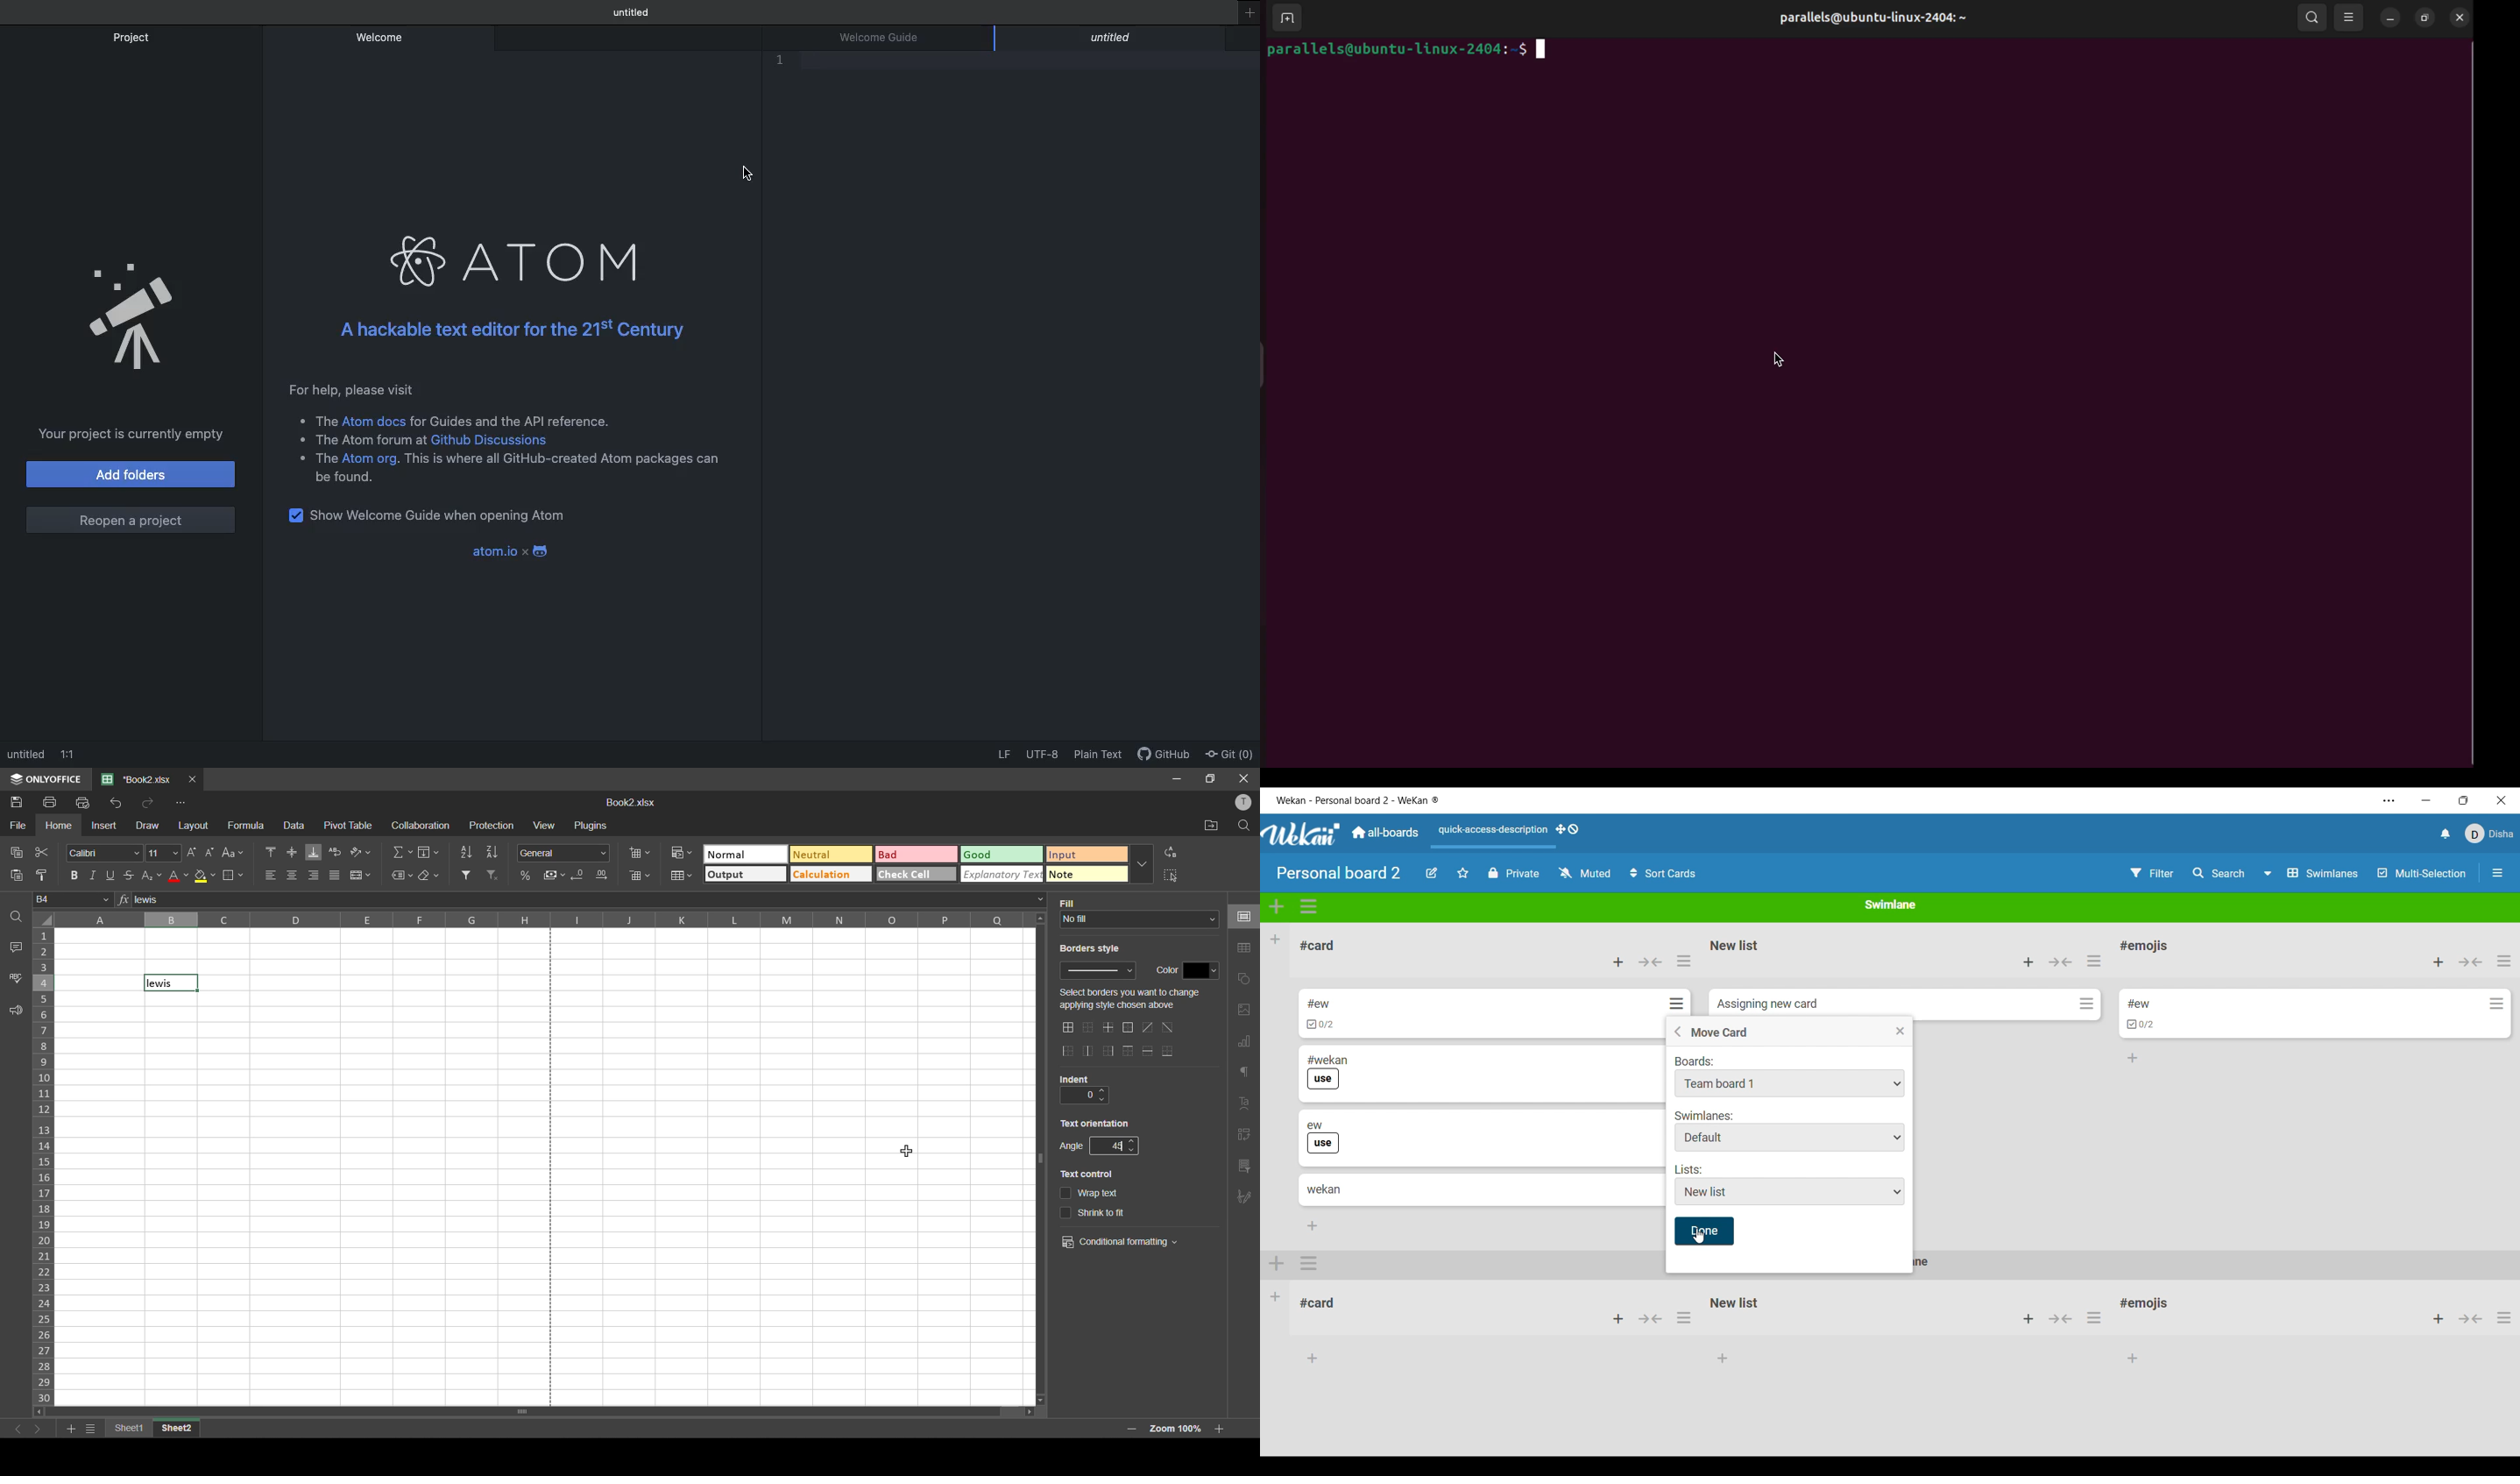 The image size is (2520, 1484). What do you see at coordinates (2422, 873) in the screenshot?
I see `Multi selection` at bounding box center [2422, 873].